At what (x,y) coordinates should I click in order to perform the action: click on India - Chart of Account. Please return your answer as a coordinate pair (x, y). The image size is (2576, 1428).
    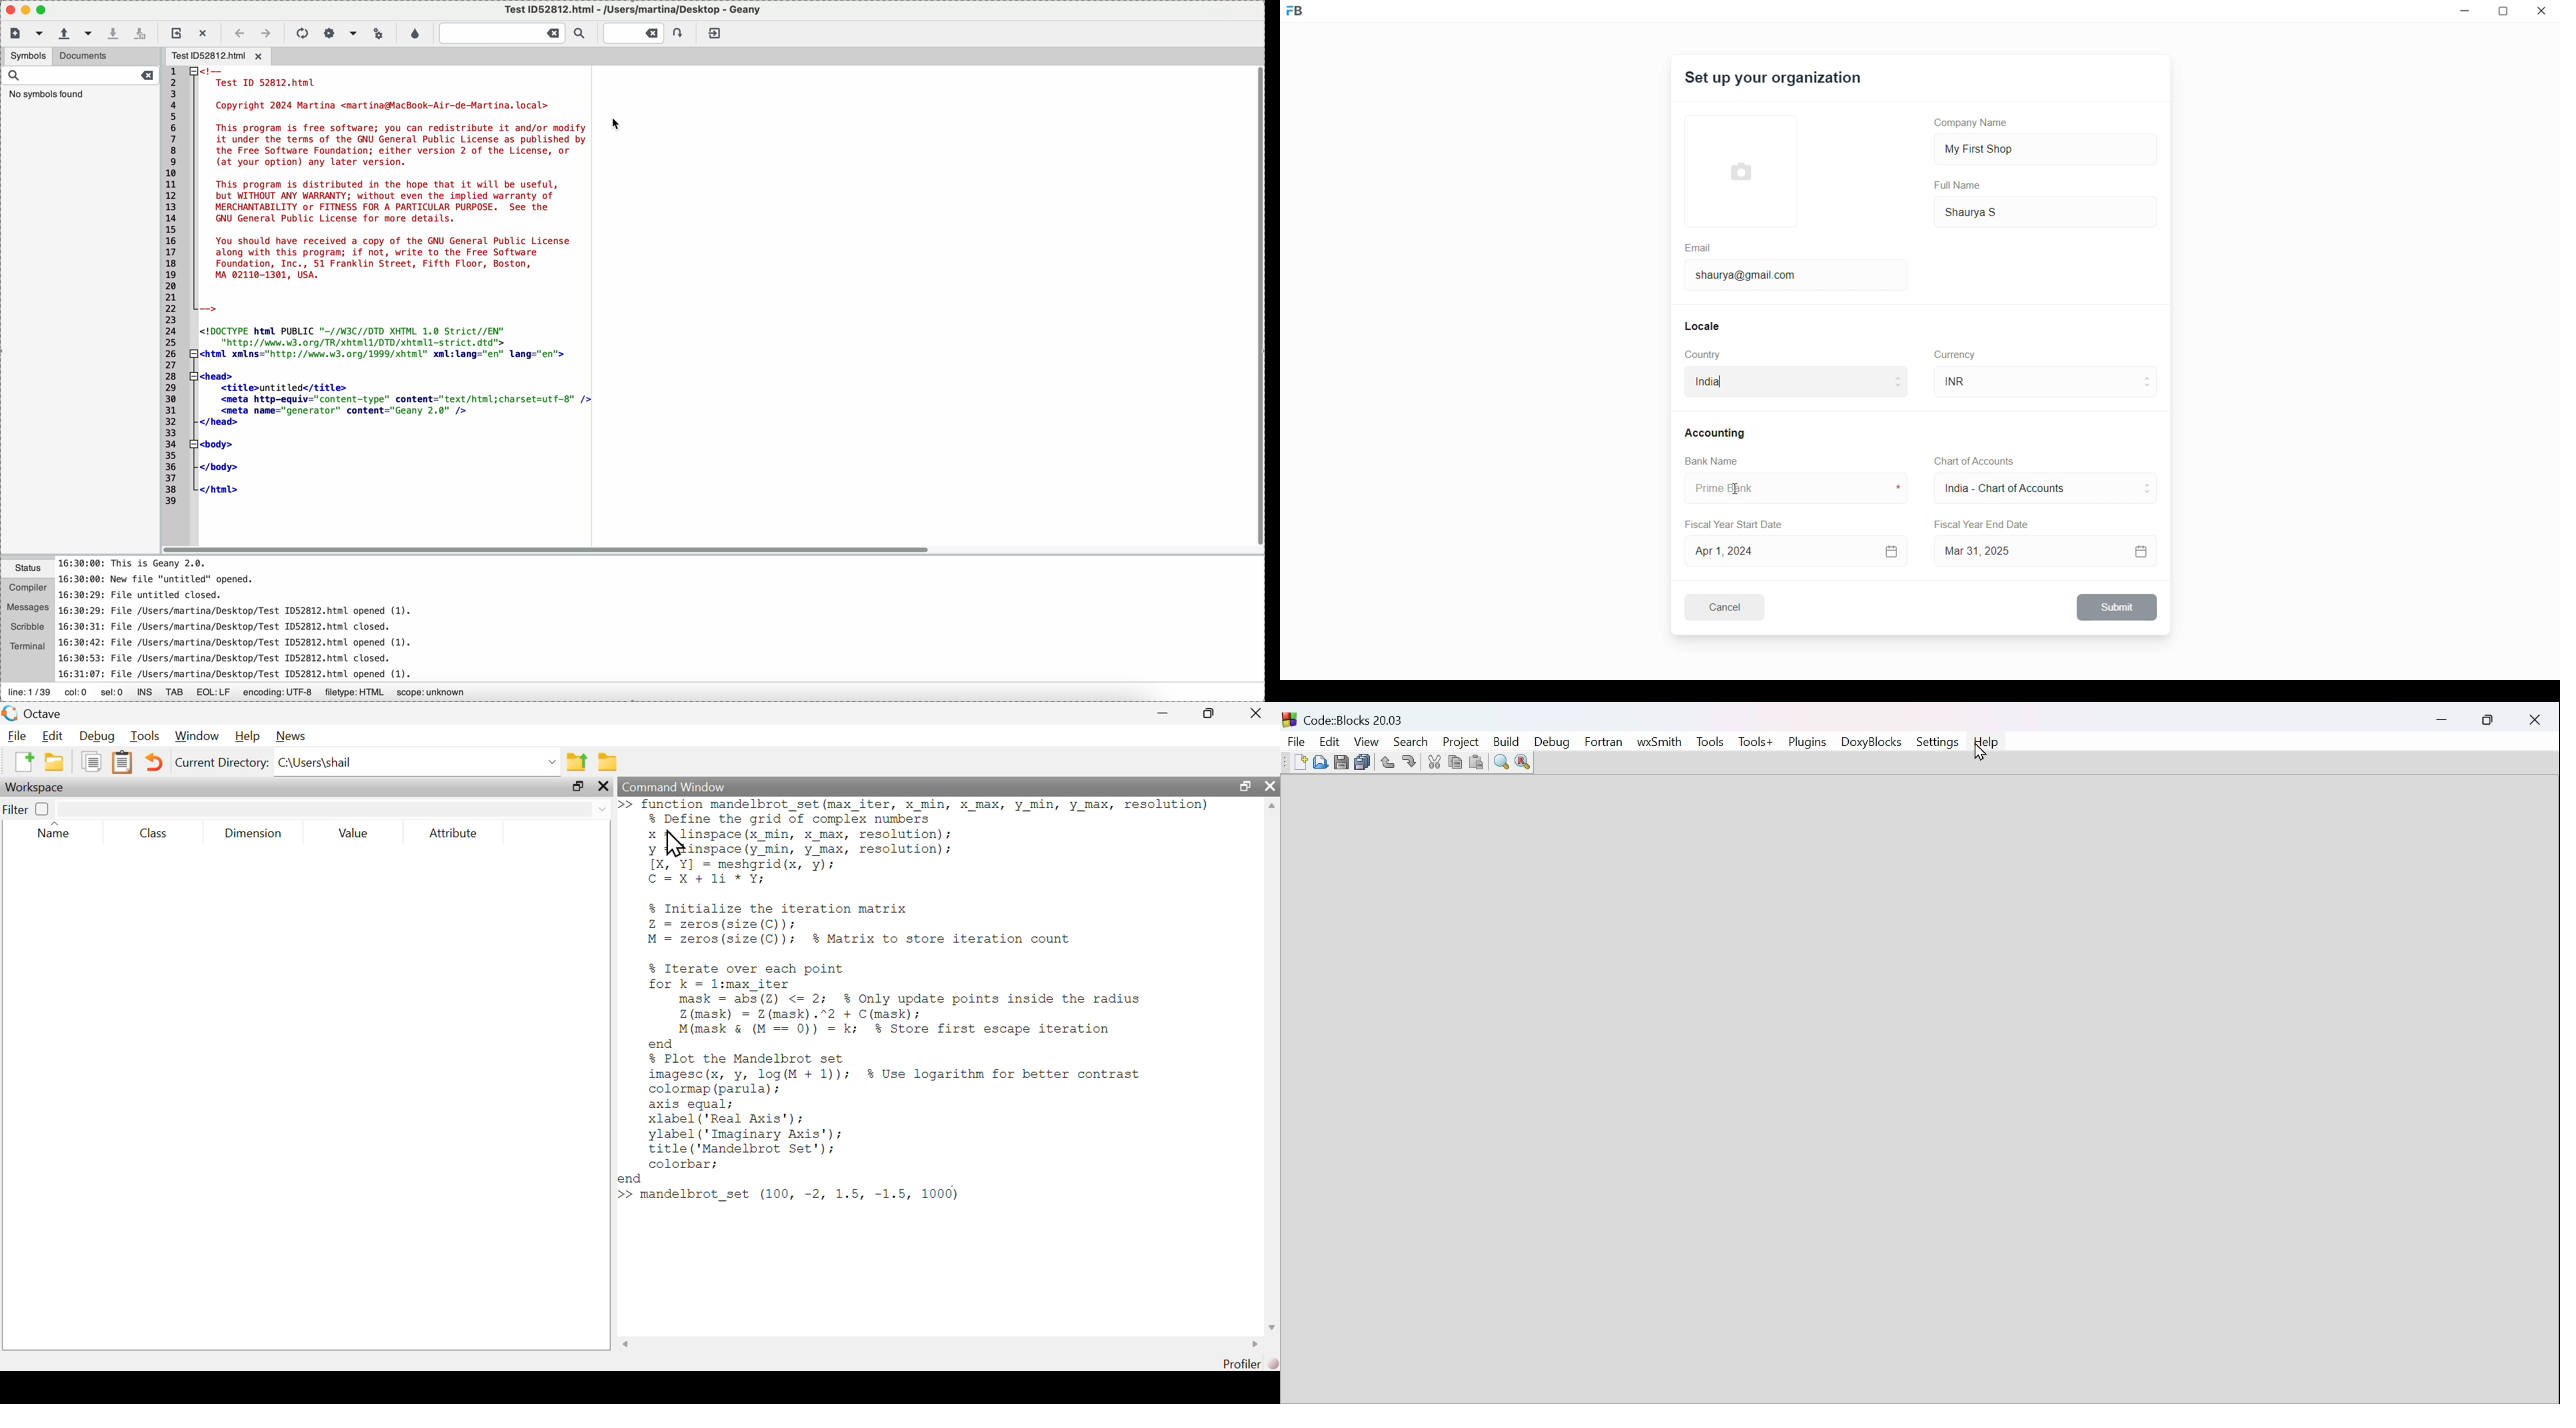
    Looking at the image, I should click on (2012, 491).